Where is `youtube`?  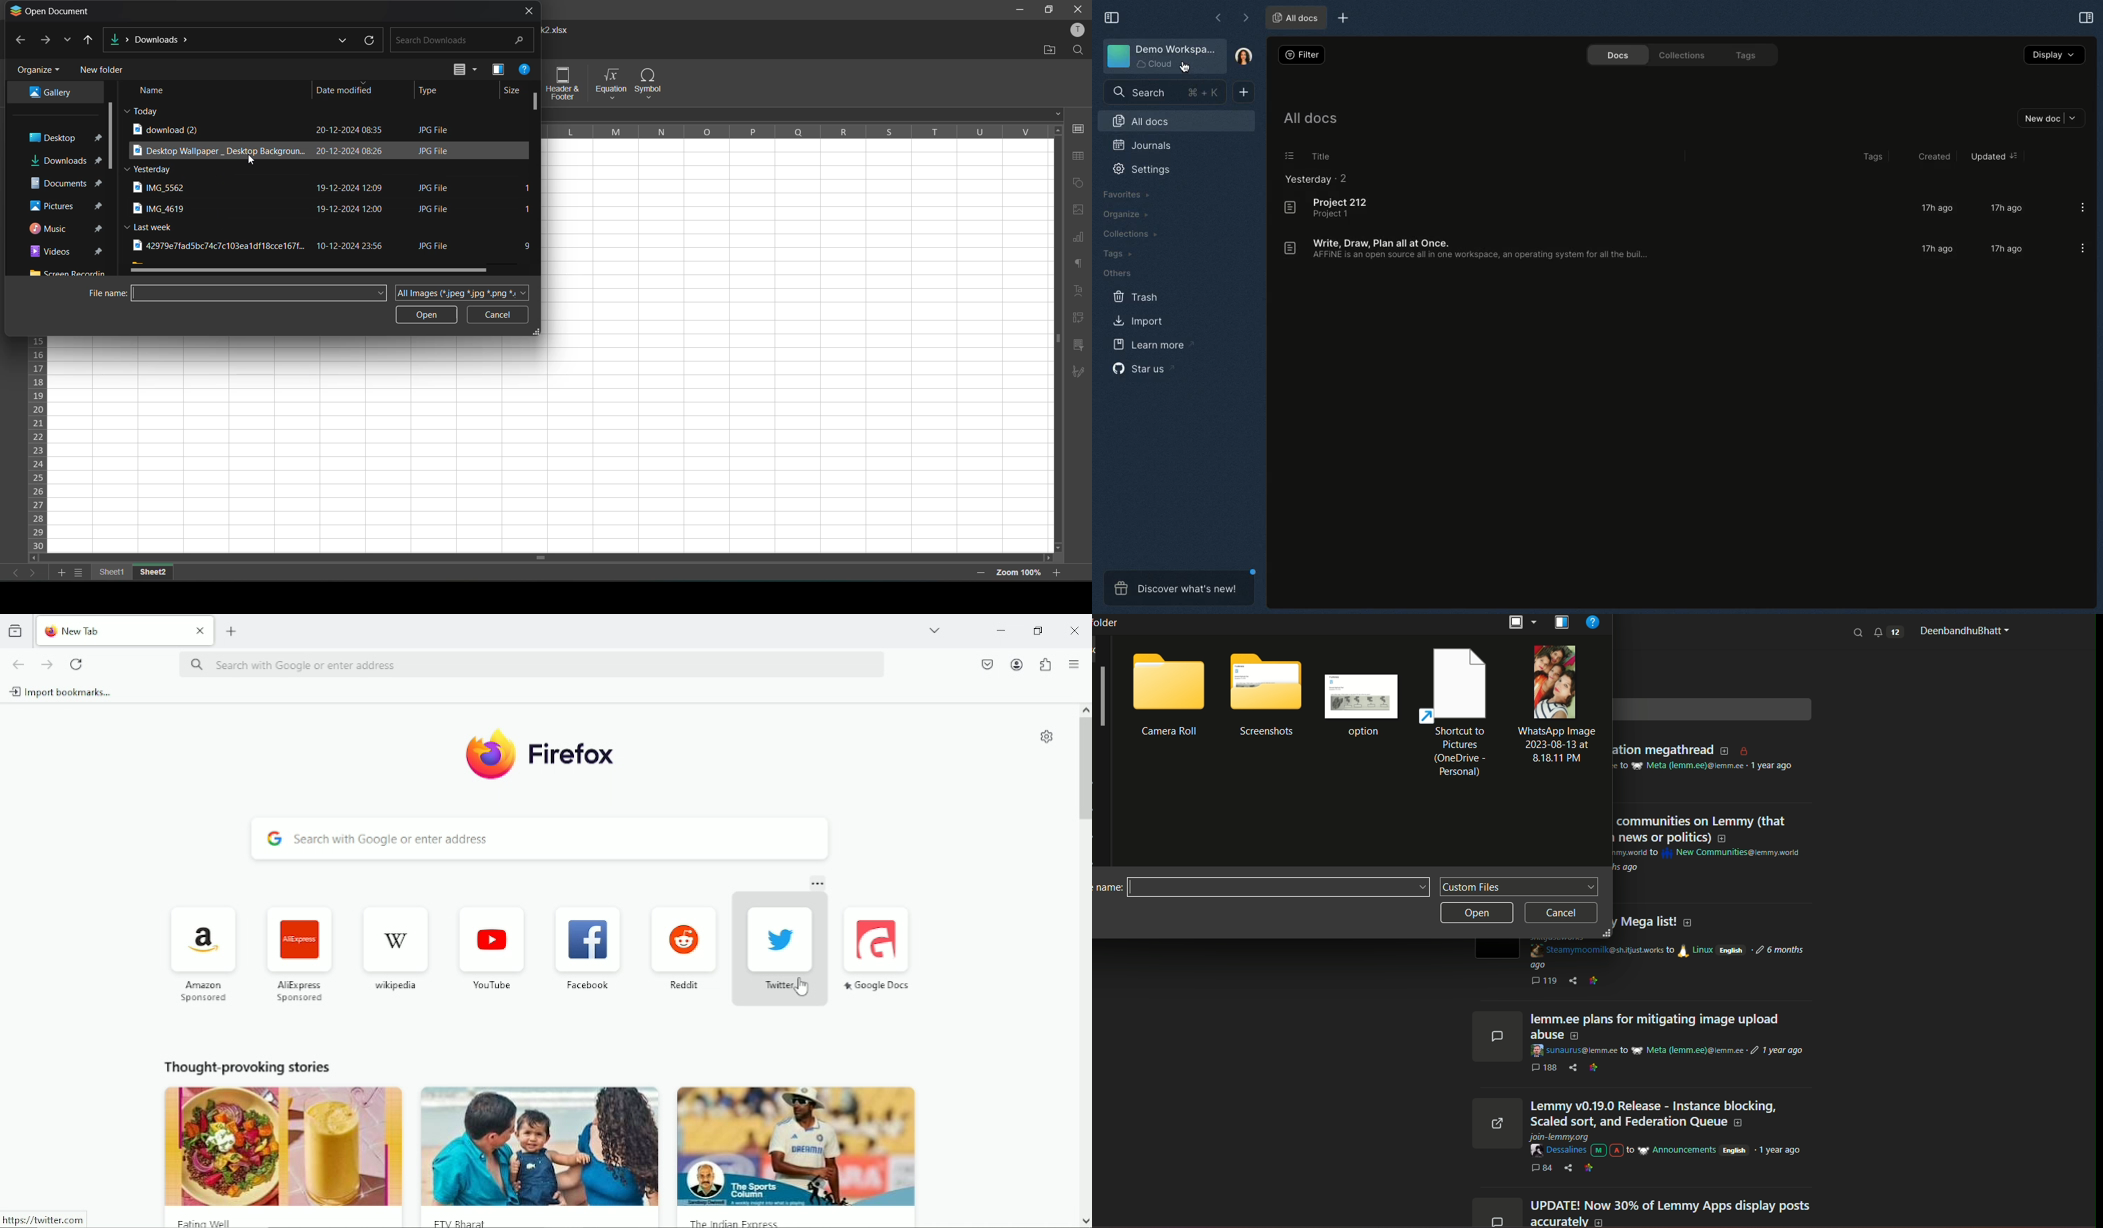 youtube is located at coordinates (491, 945).